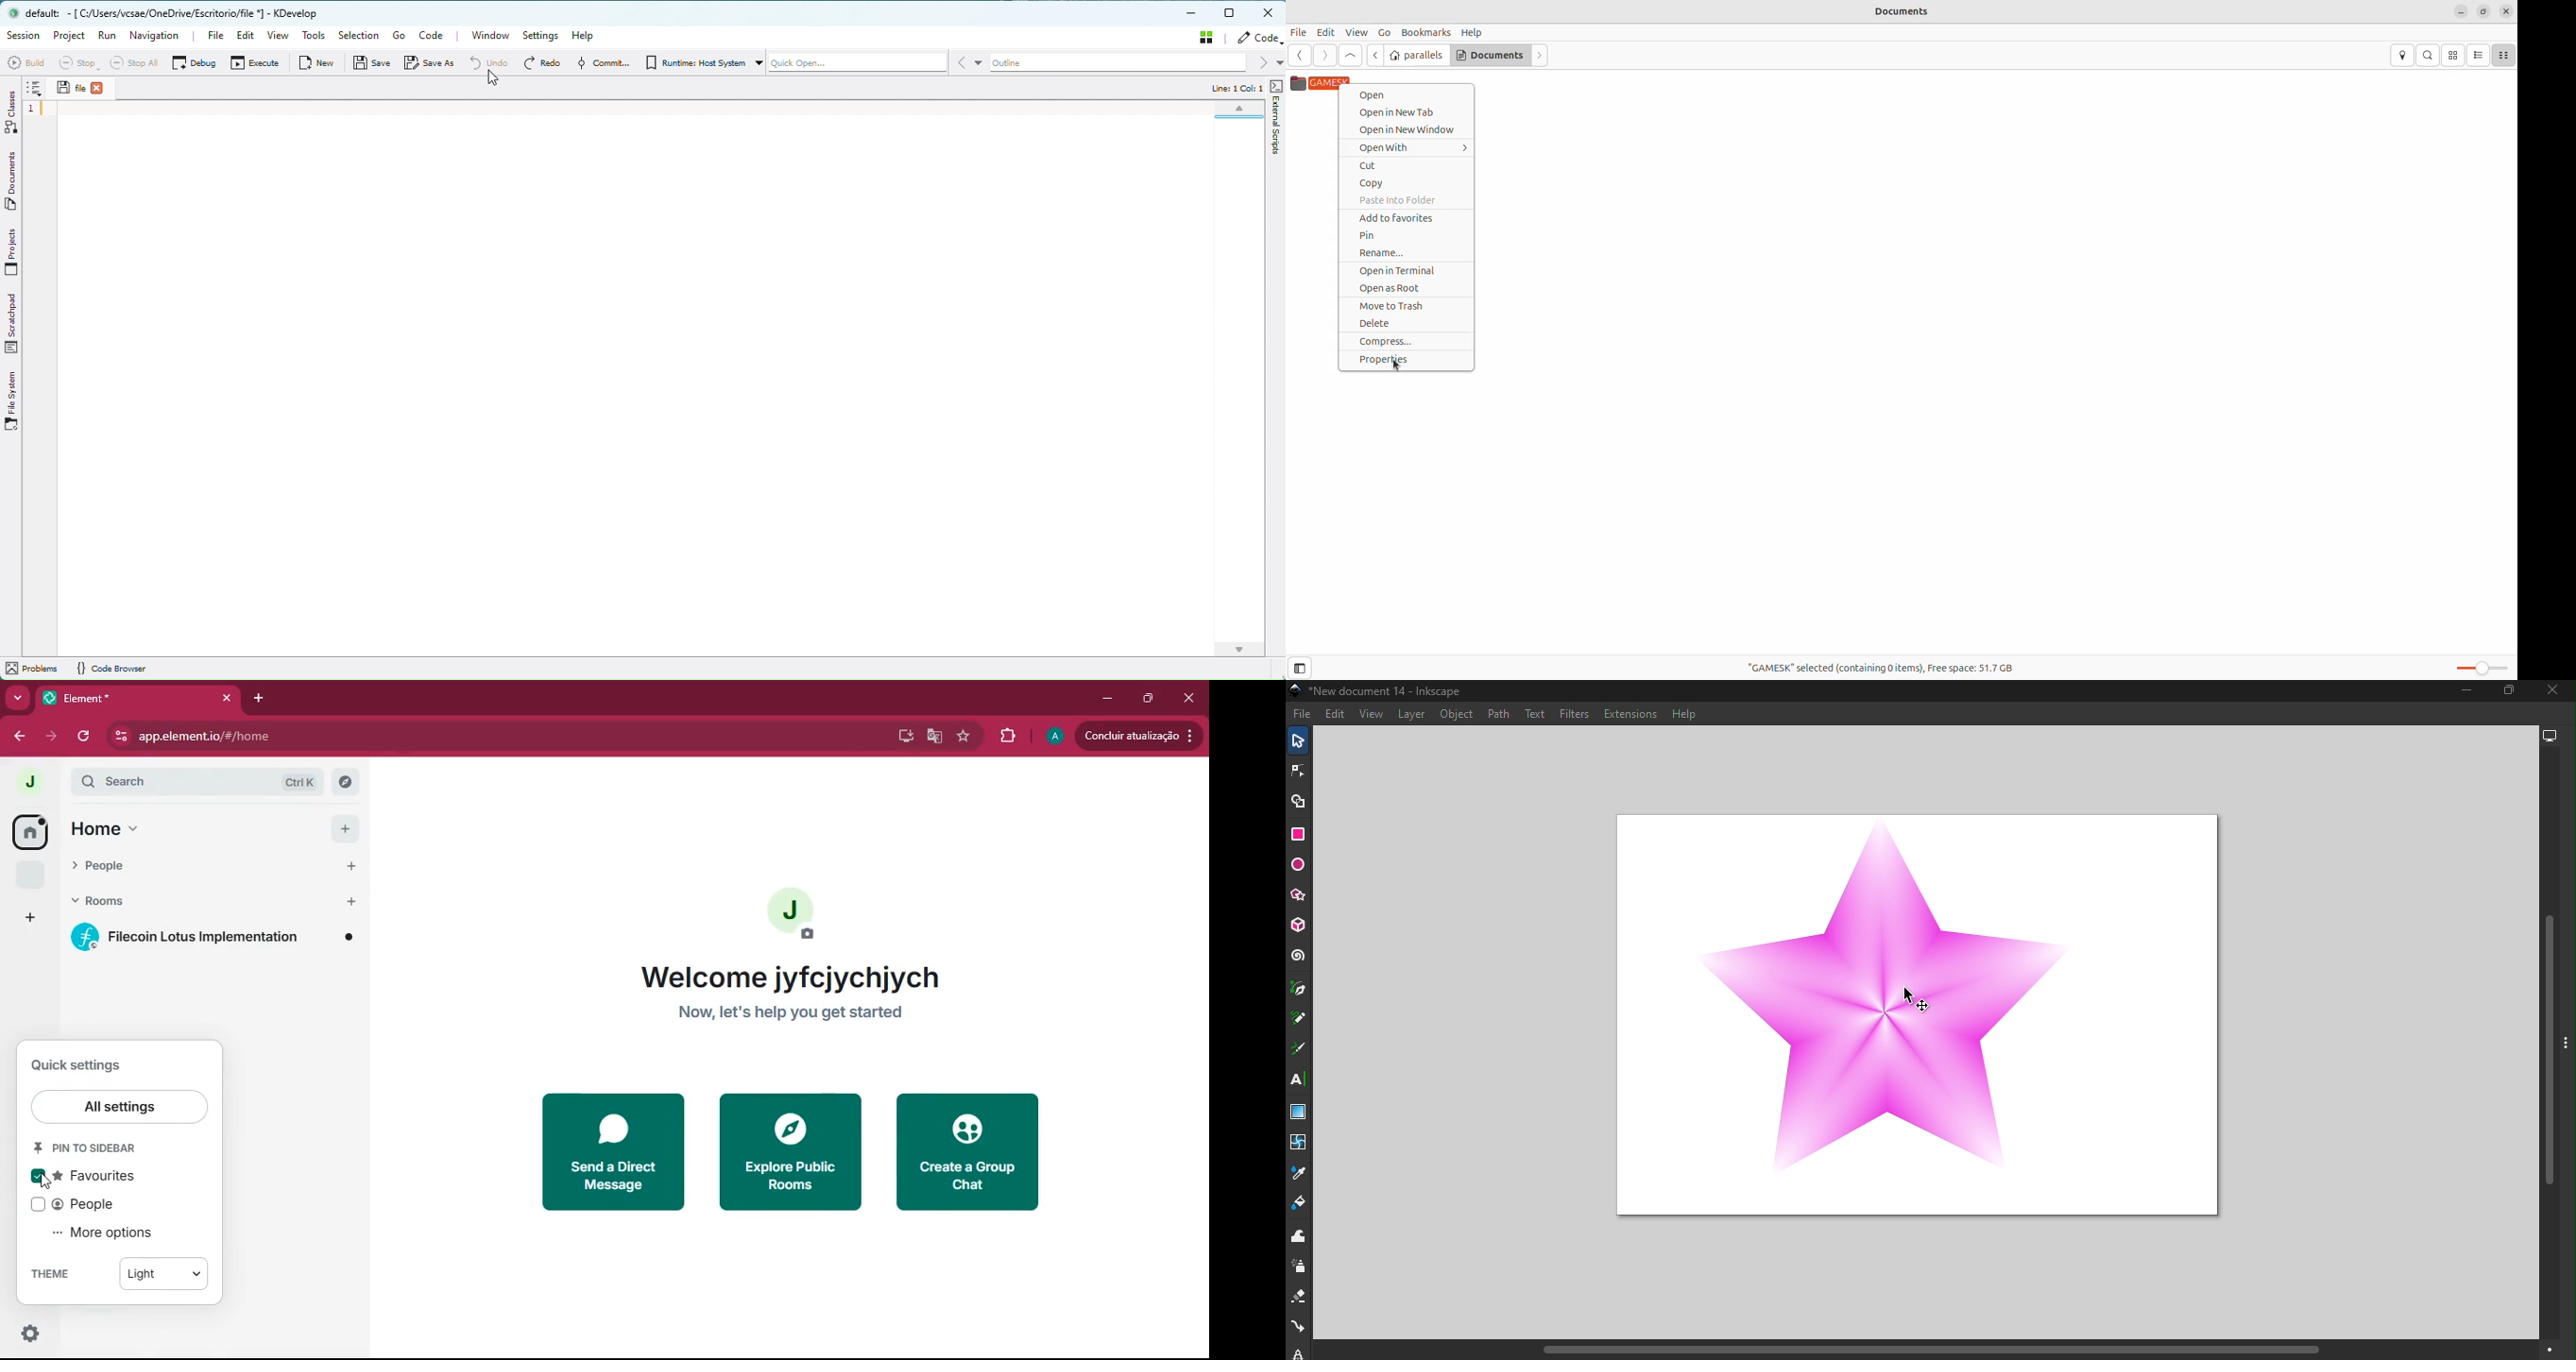 The image size is (2576, 1372). I want to click on Favourites, so click(97, 1176).